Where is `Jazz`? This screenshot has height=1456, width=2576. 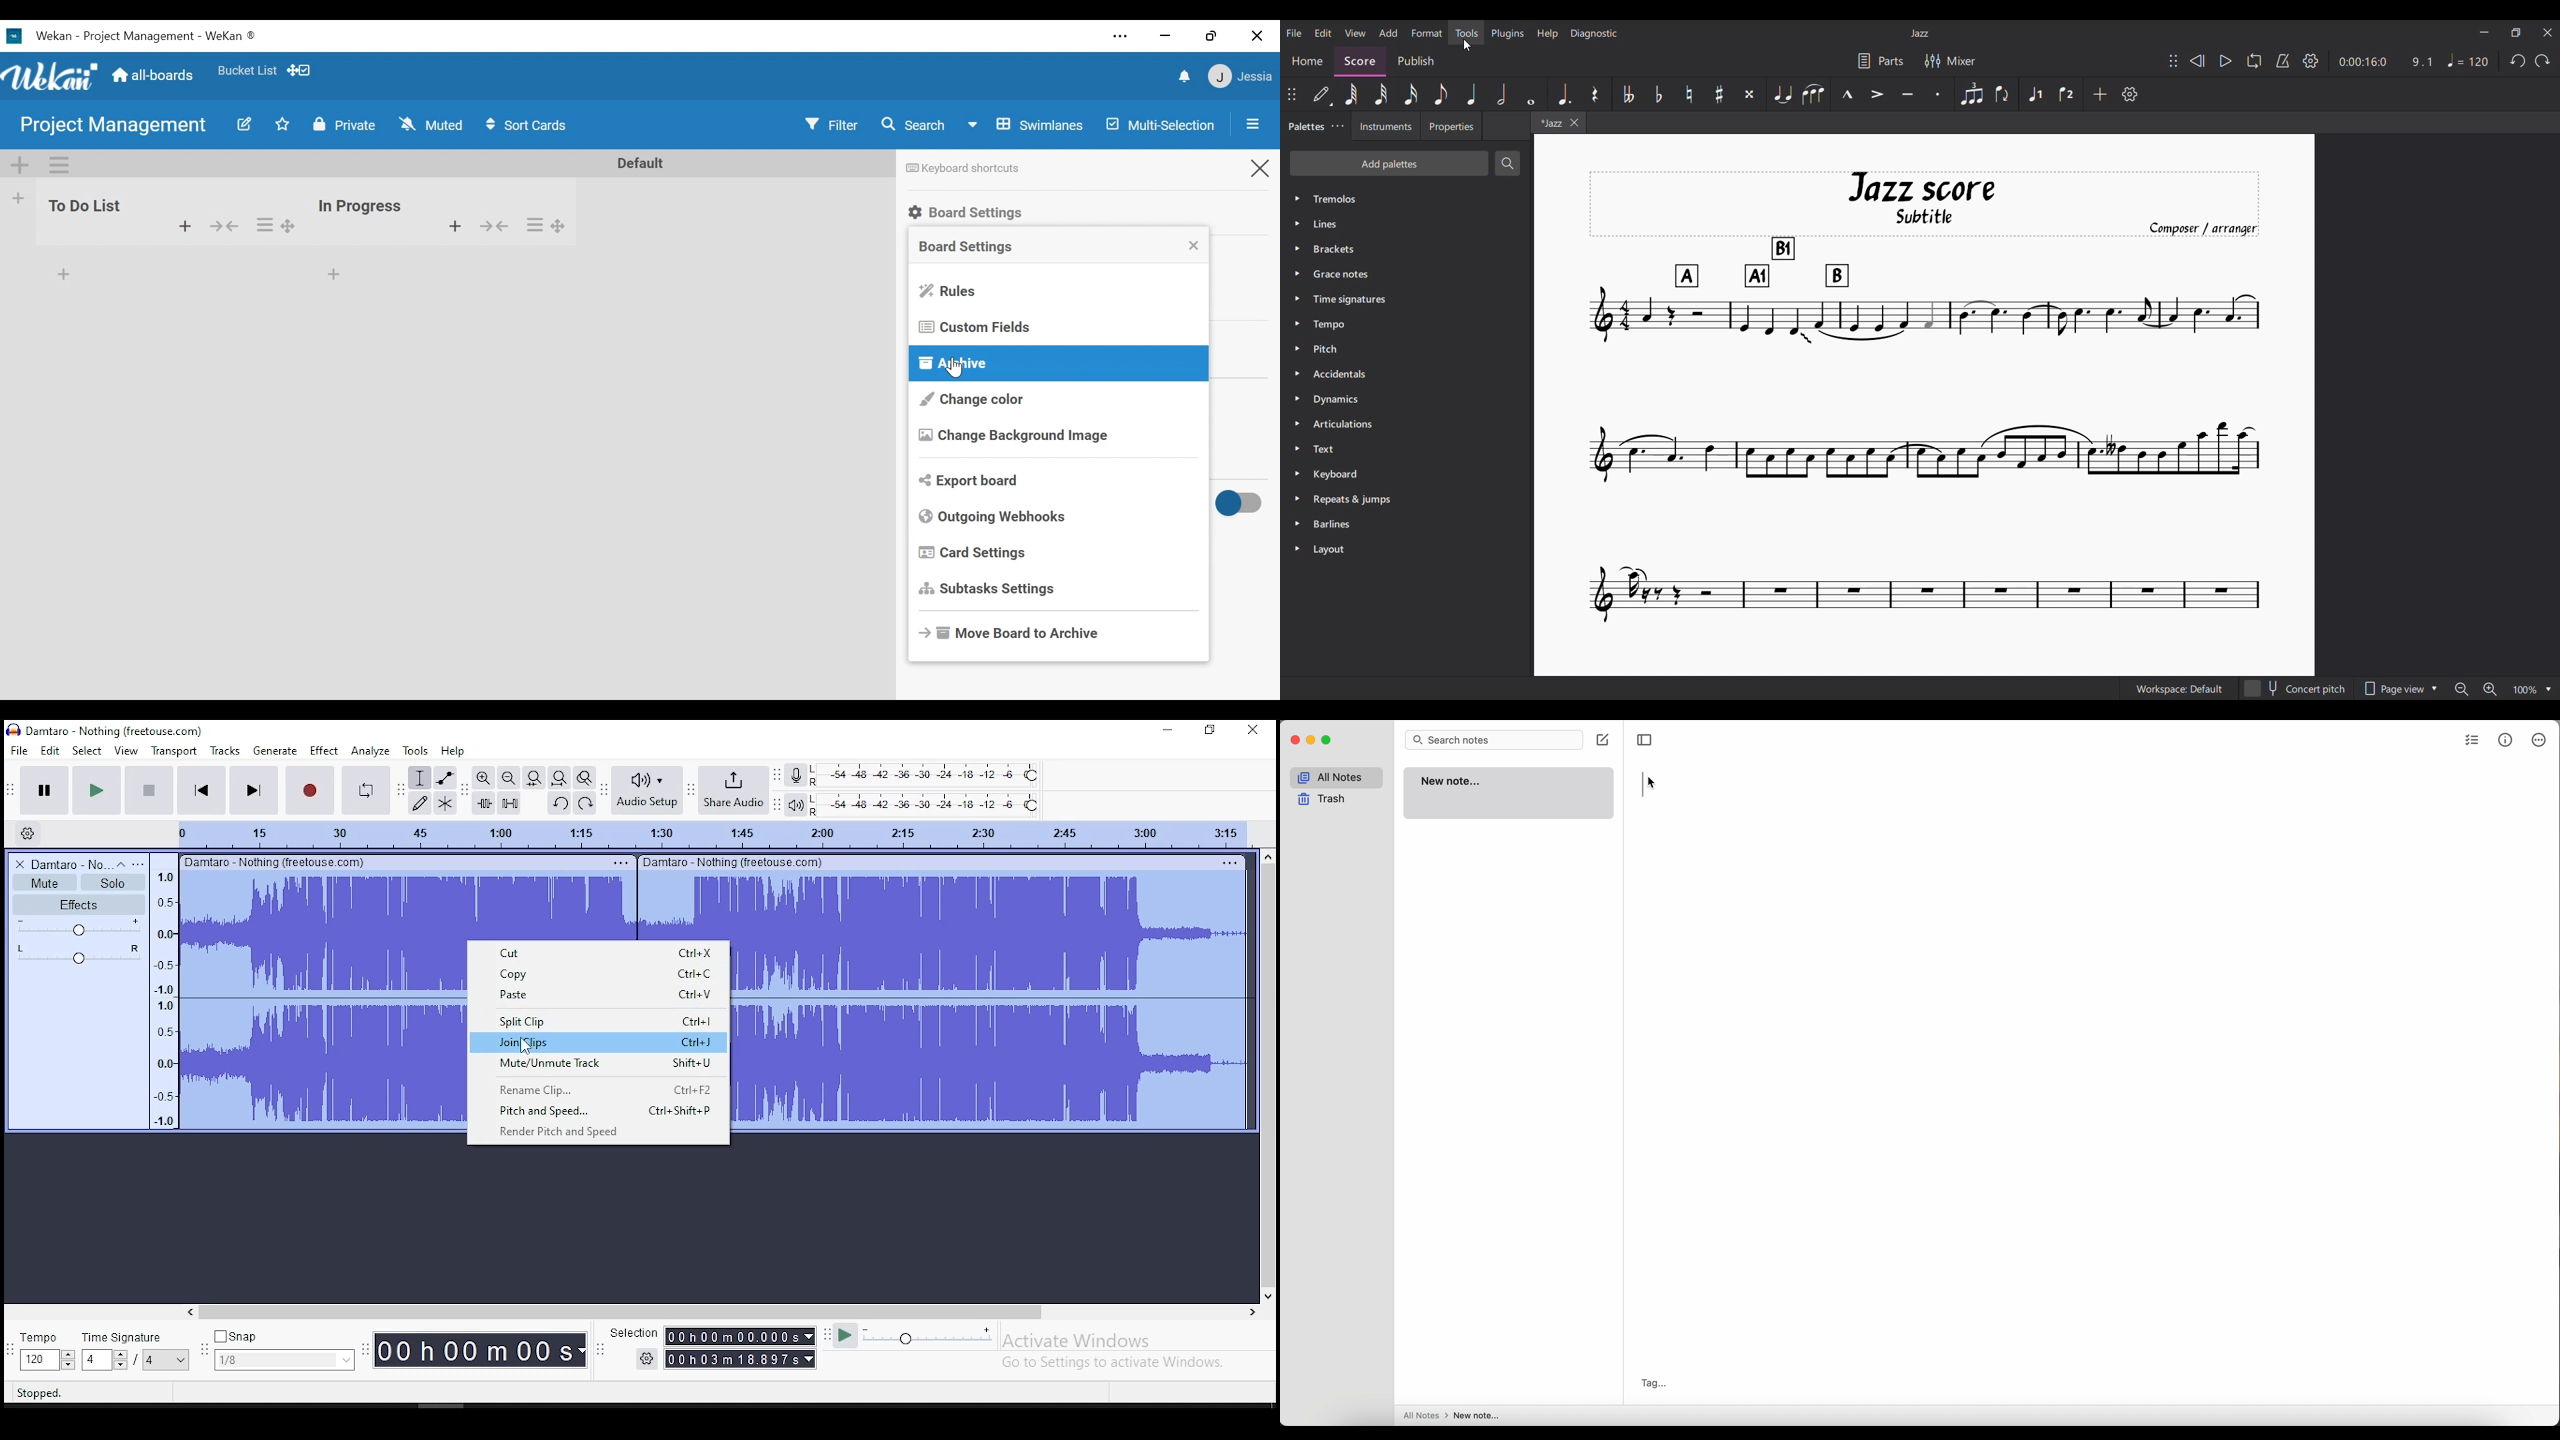 Jazz is located at coordinates (1920, 33).